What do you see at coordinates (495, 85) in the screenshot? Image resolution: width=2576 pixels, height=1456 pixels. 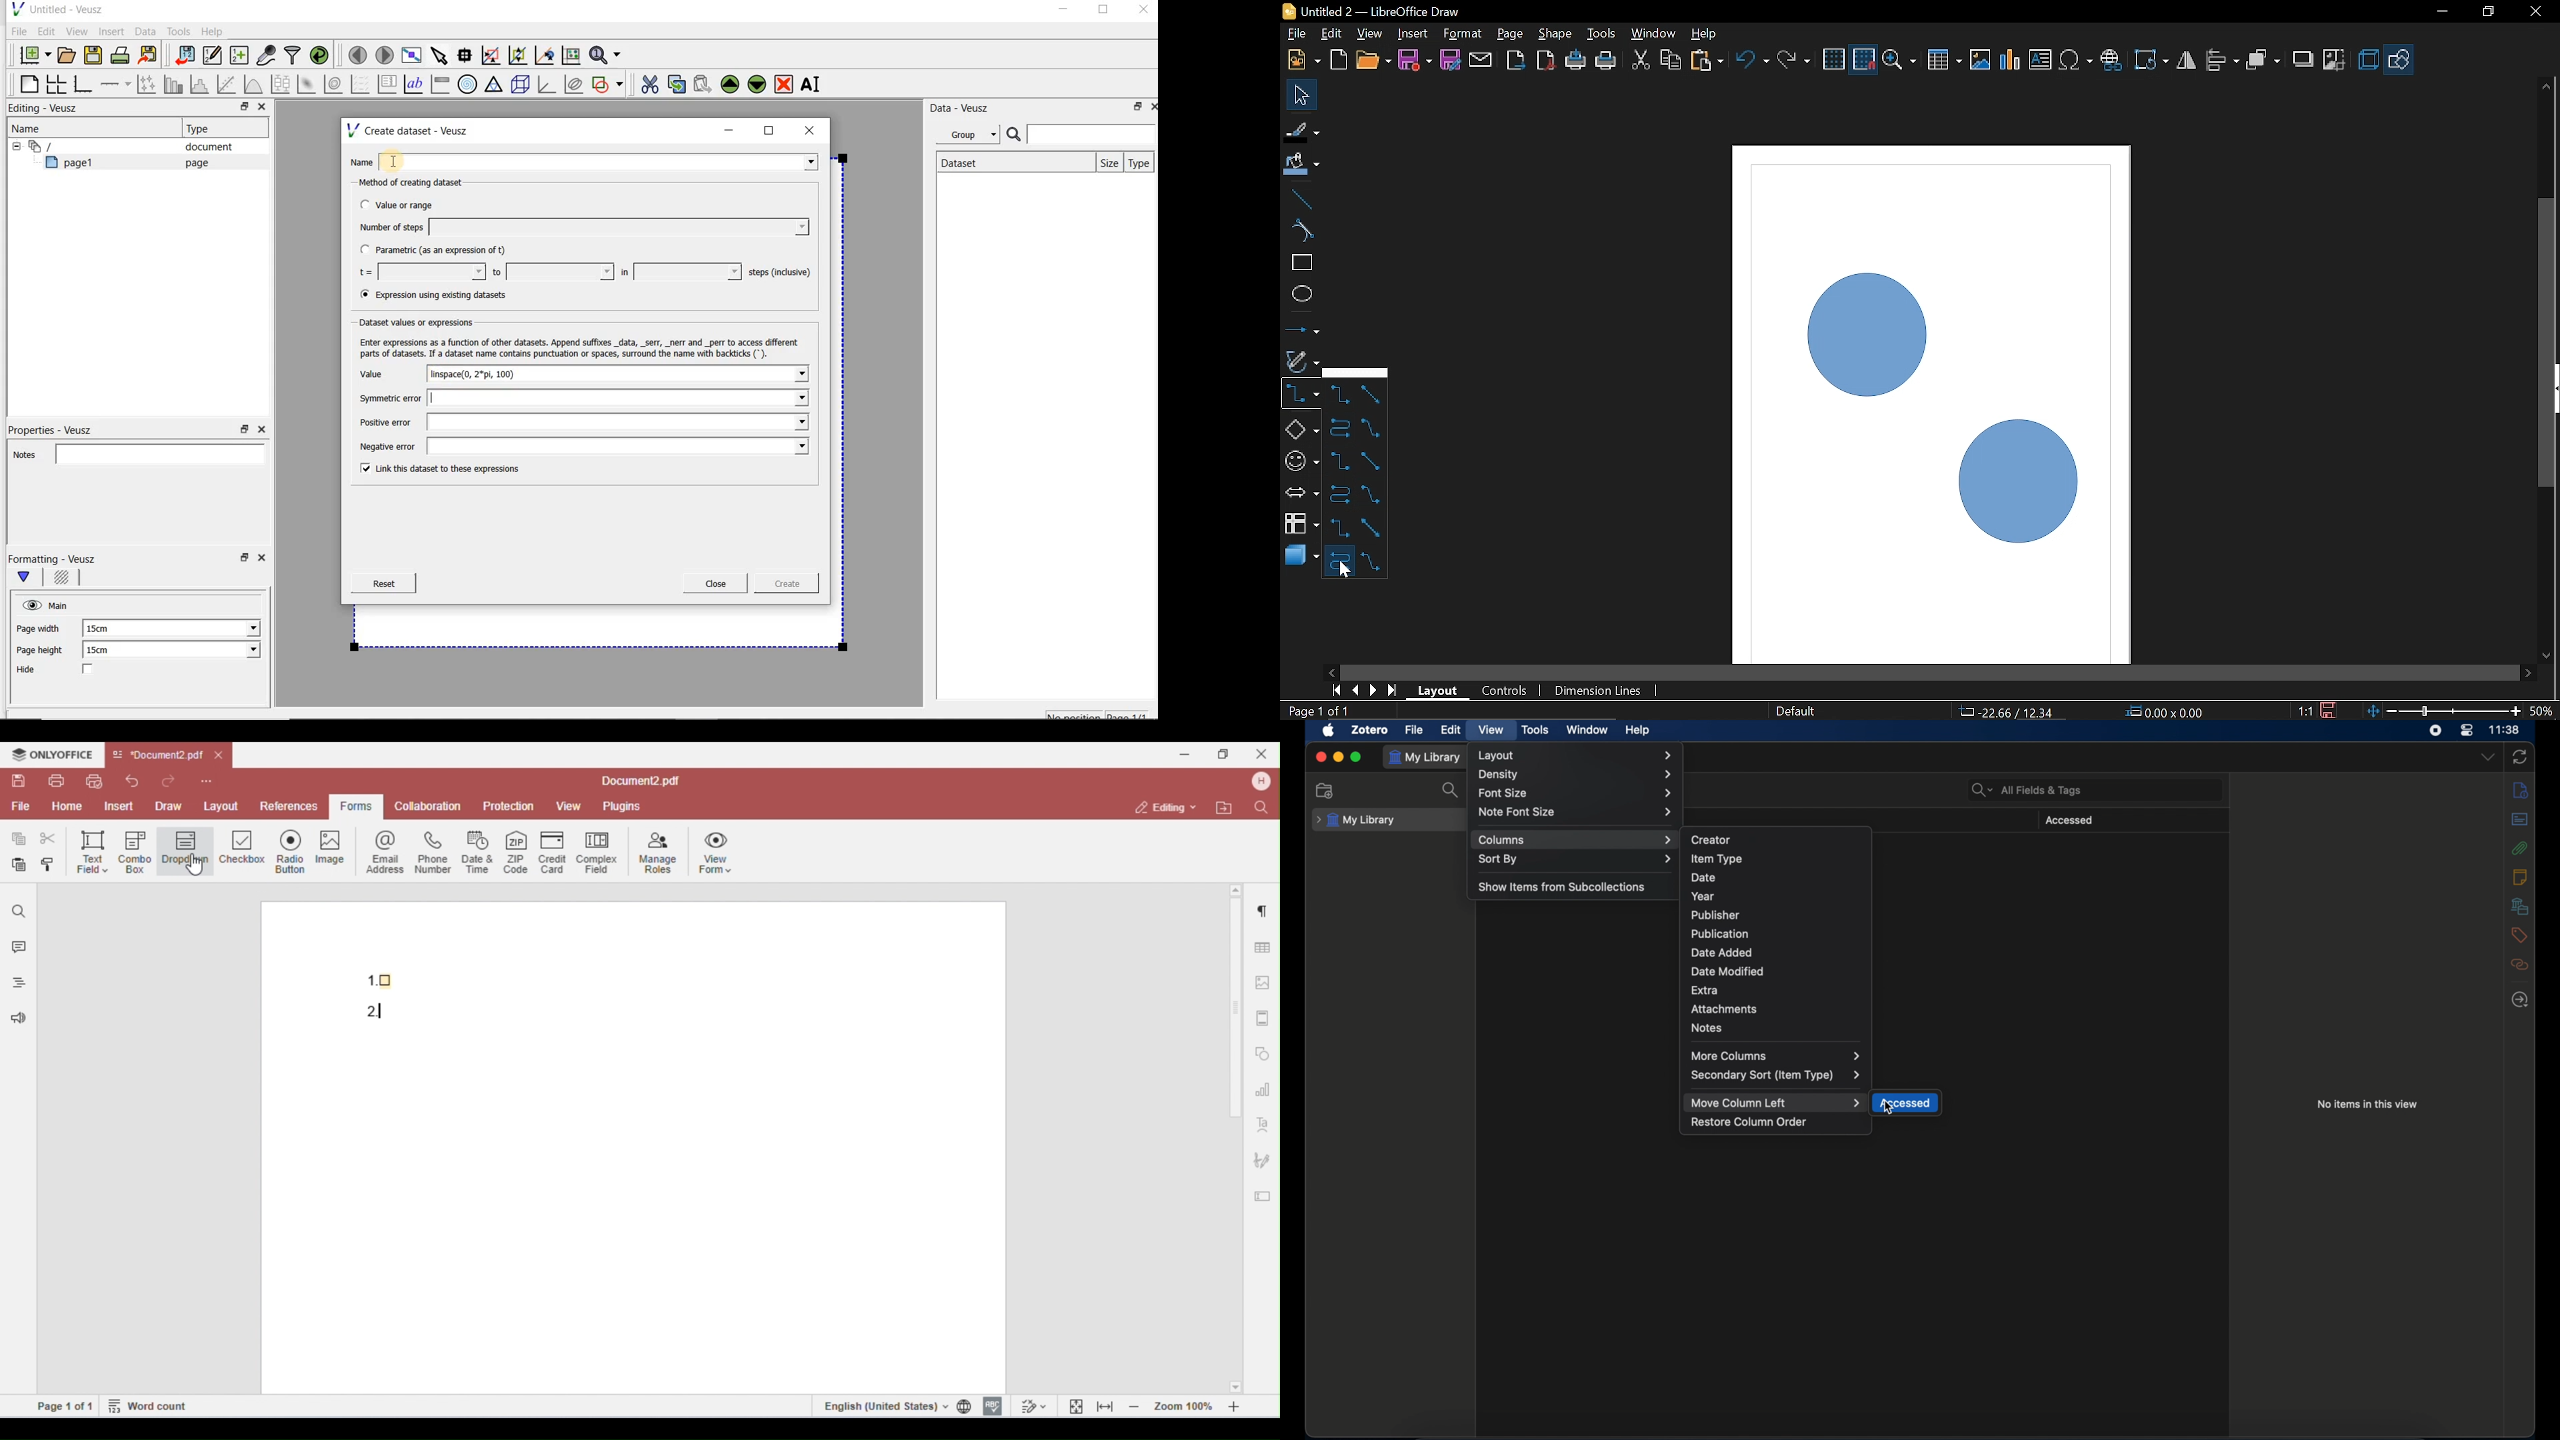 I see `ternary graph` at bounding box center [495, 85].